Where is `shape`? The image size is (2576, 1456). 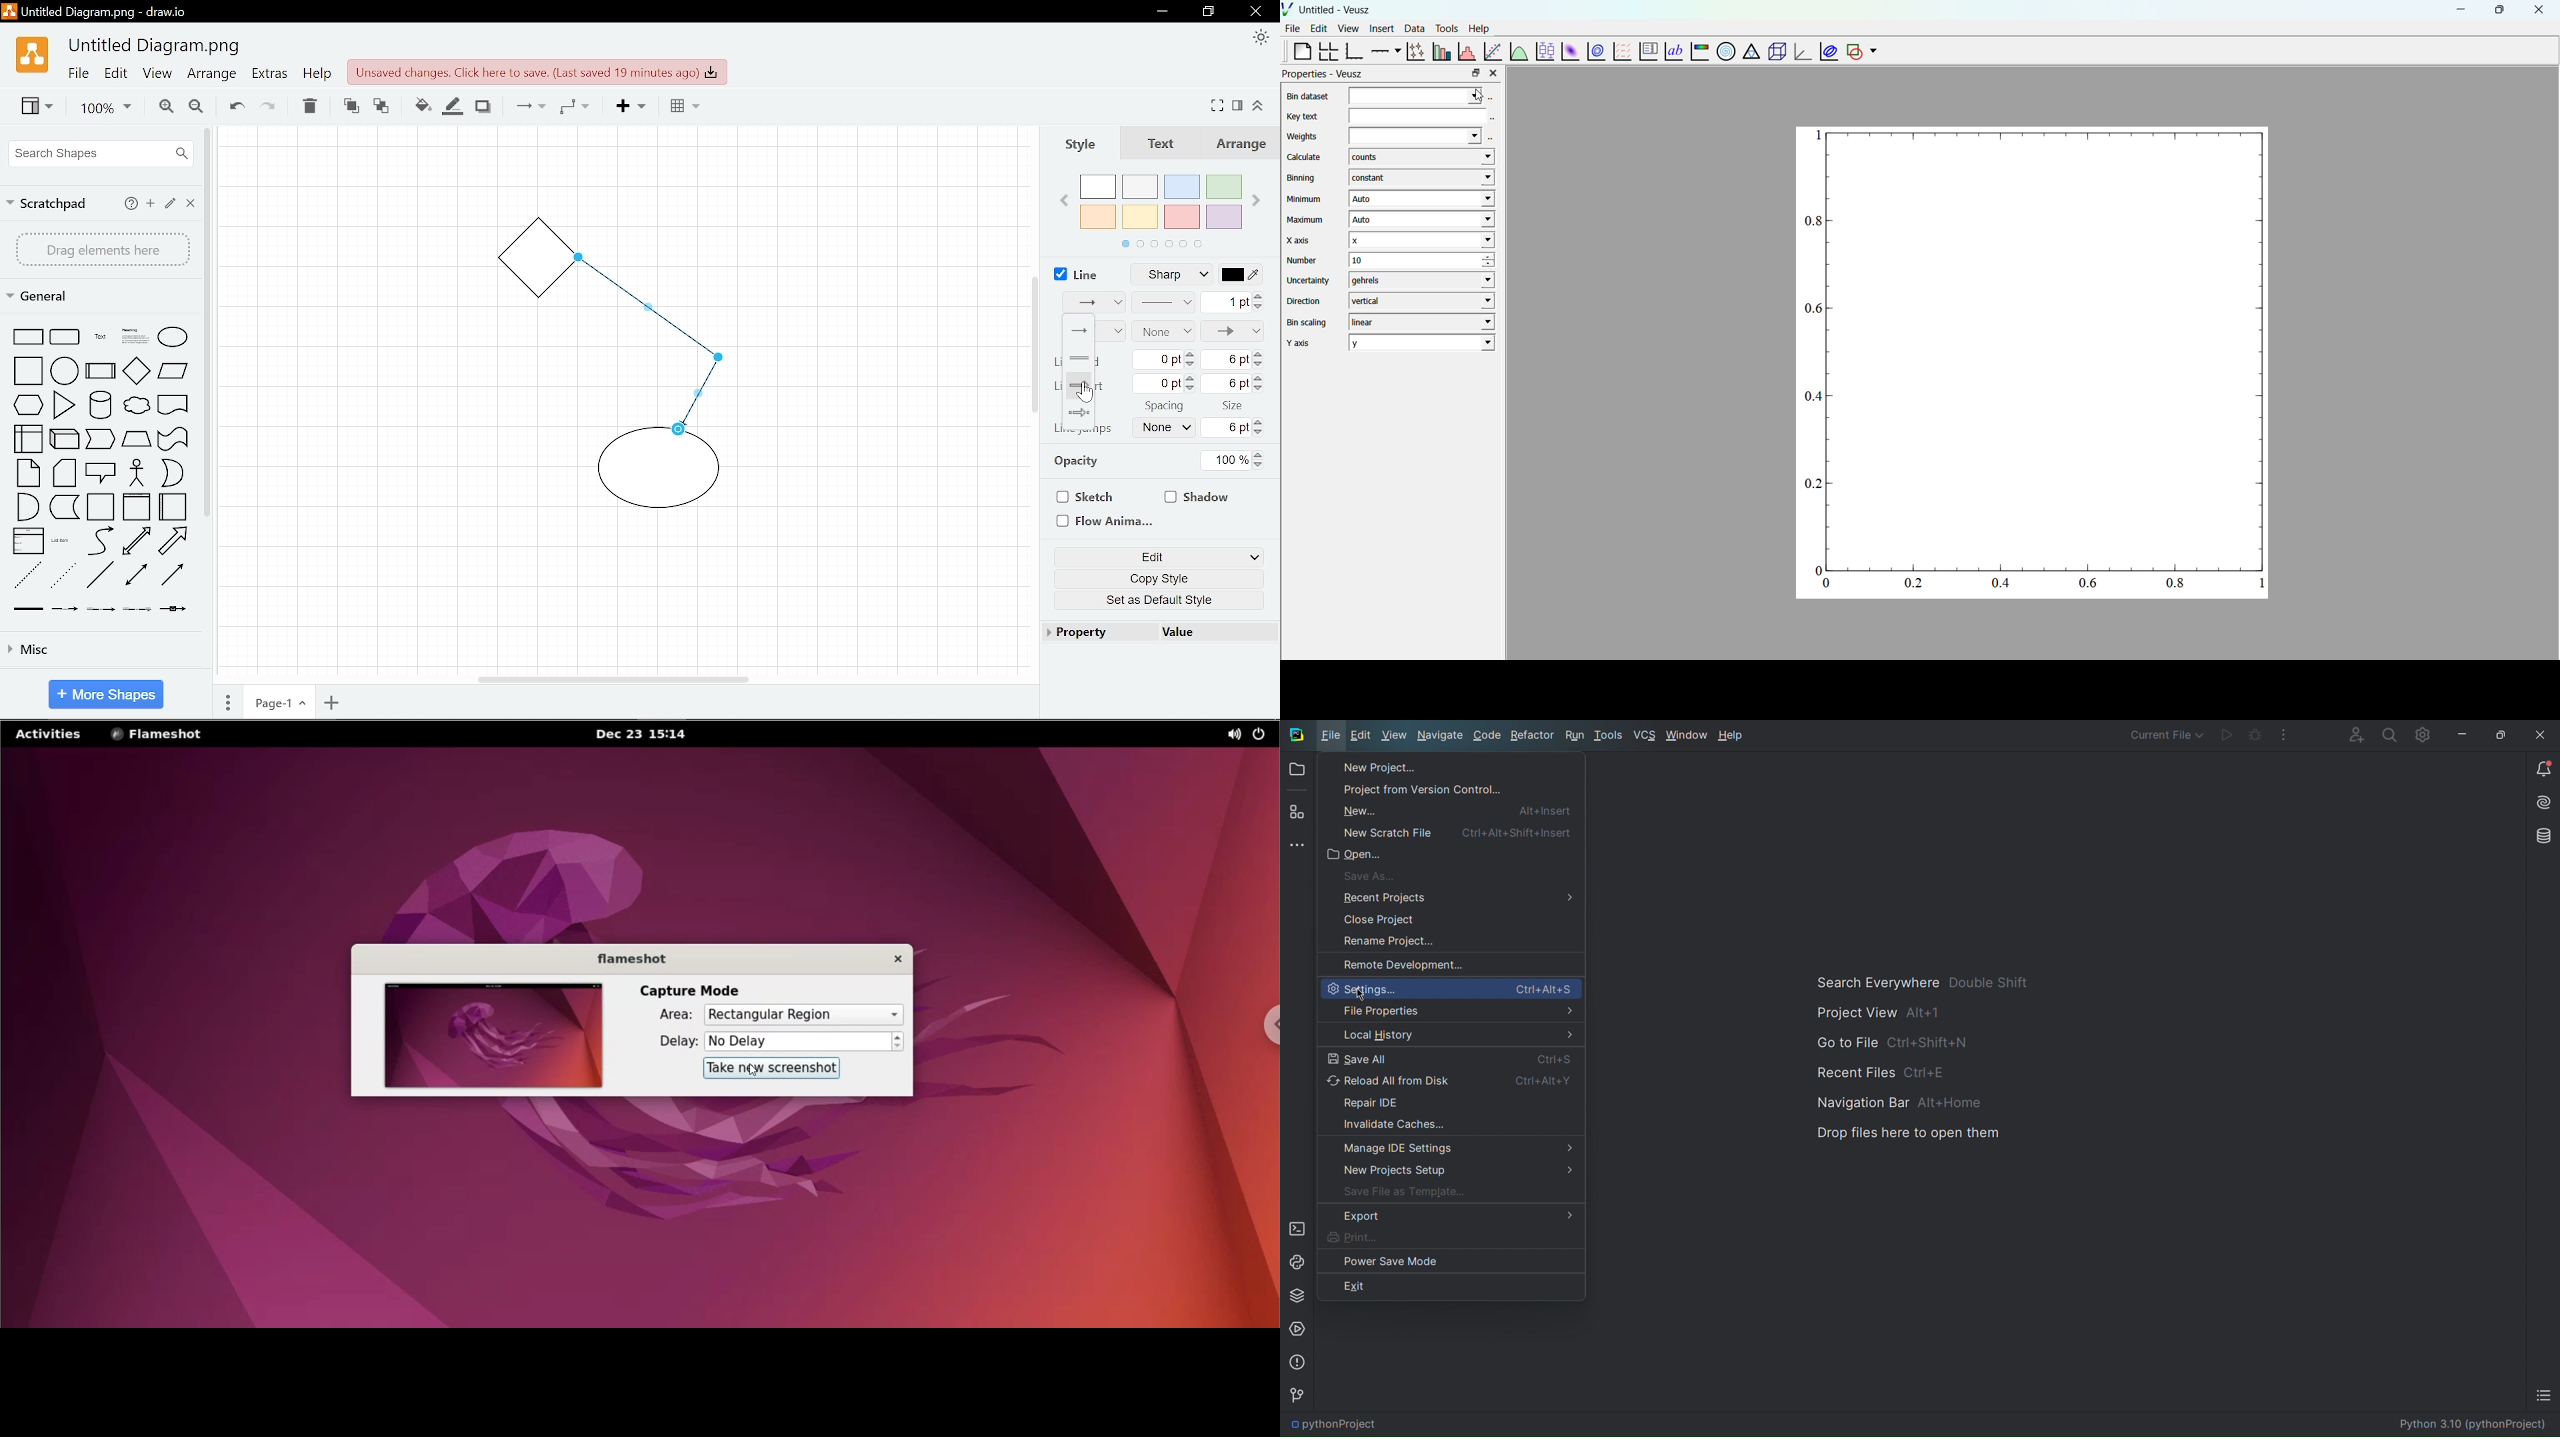
shape is located at coordinates (103, 472).